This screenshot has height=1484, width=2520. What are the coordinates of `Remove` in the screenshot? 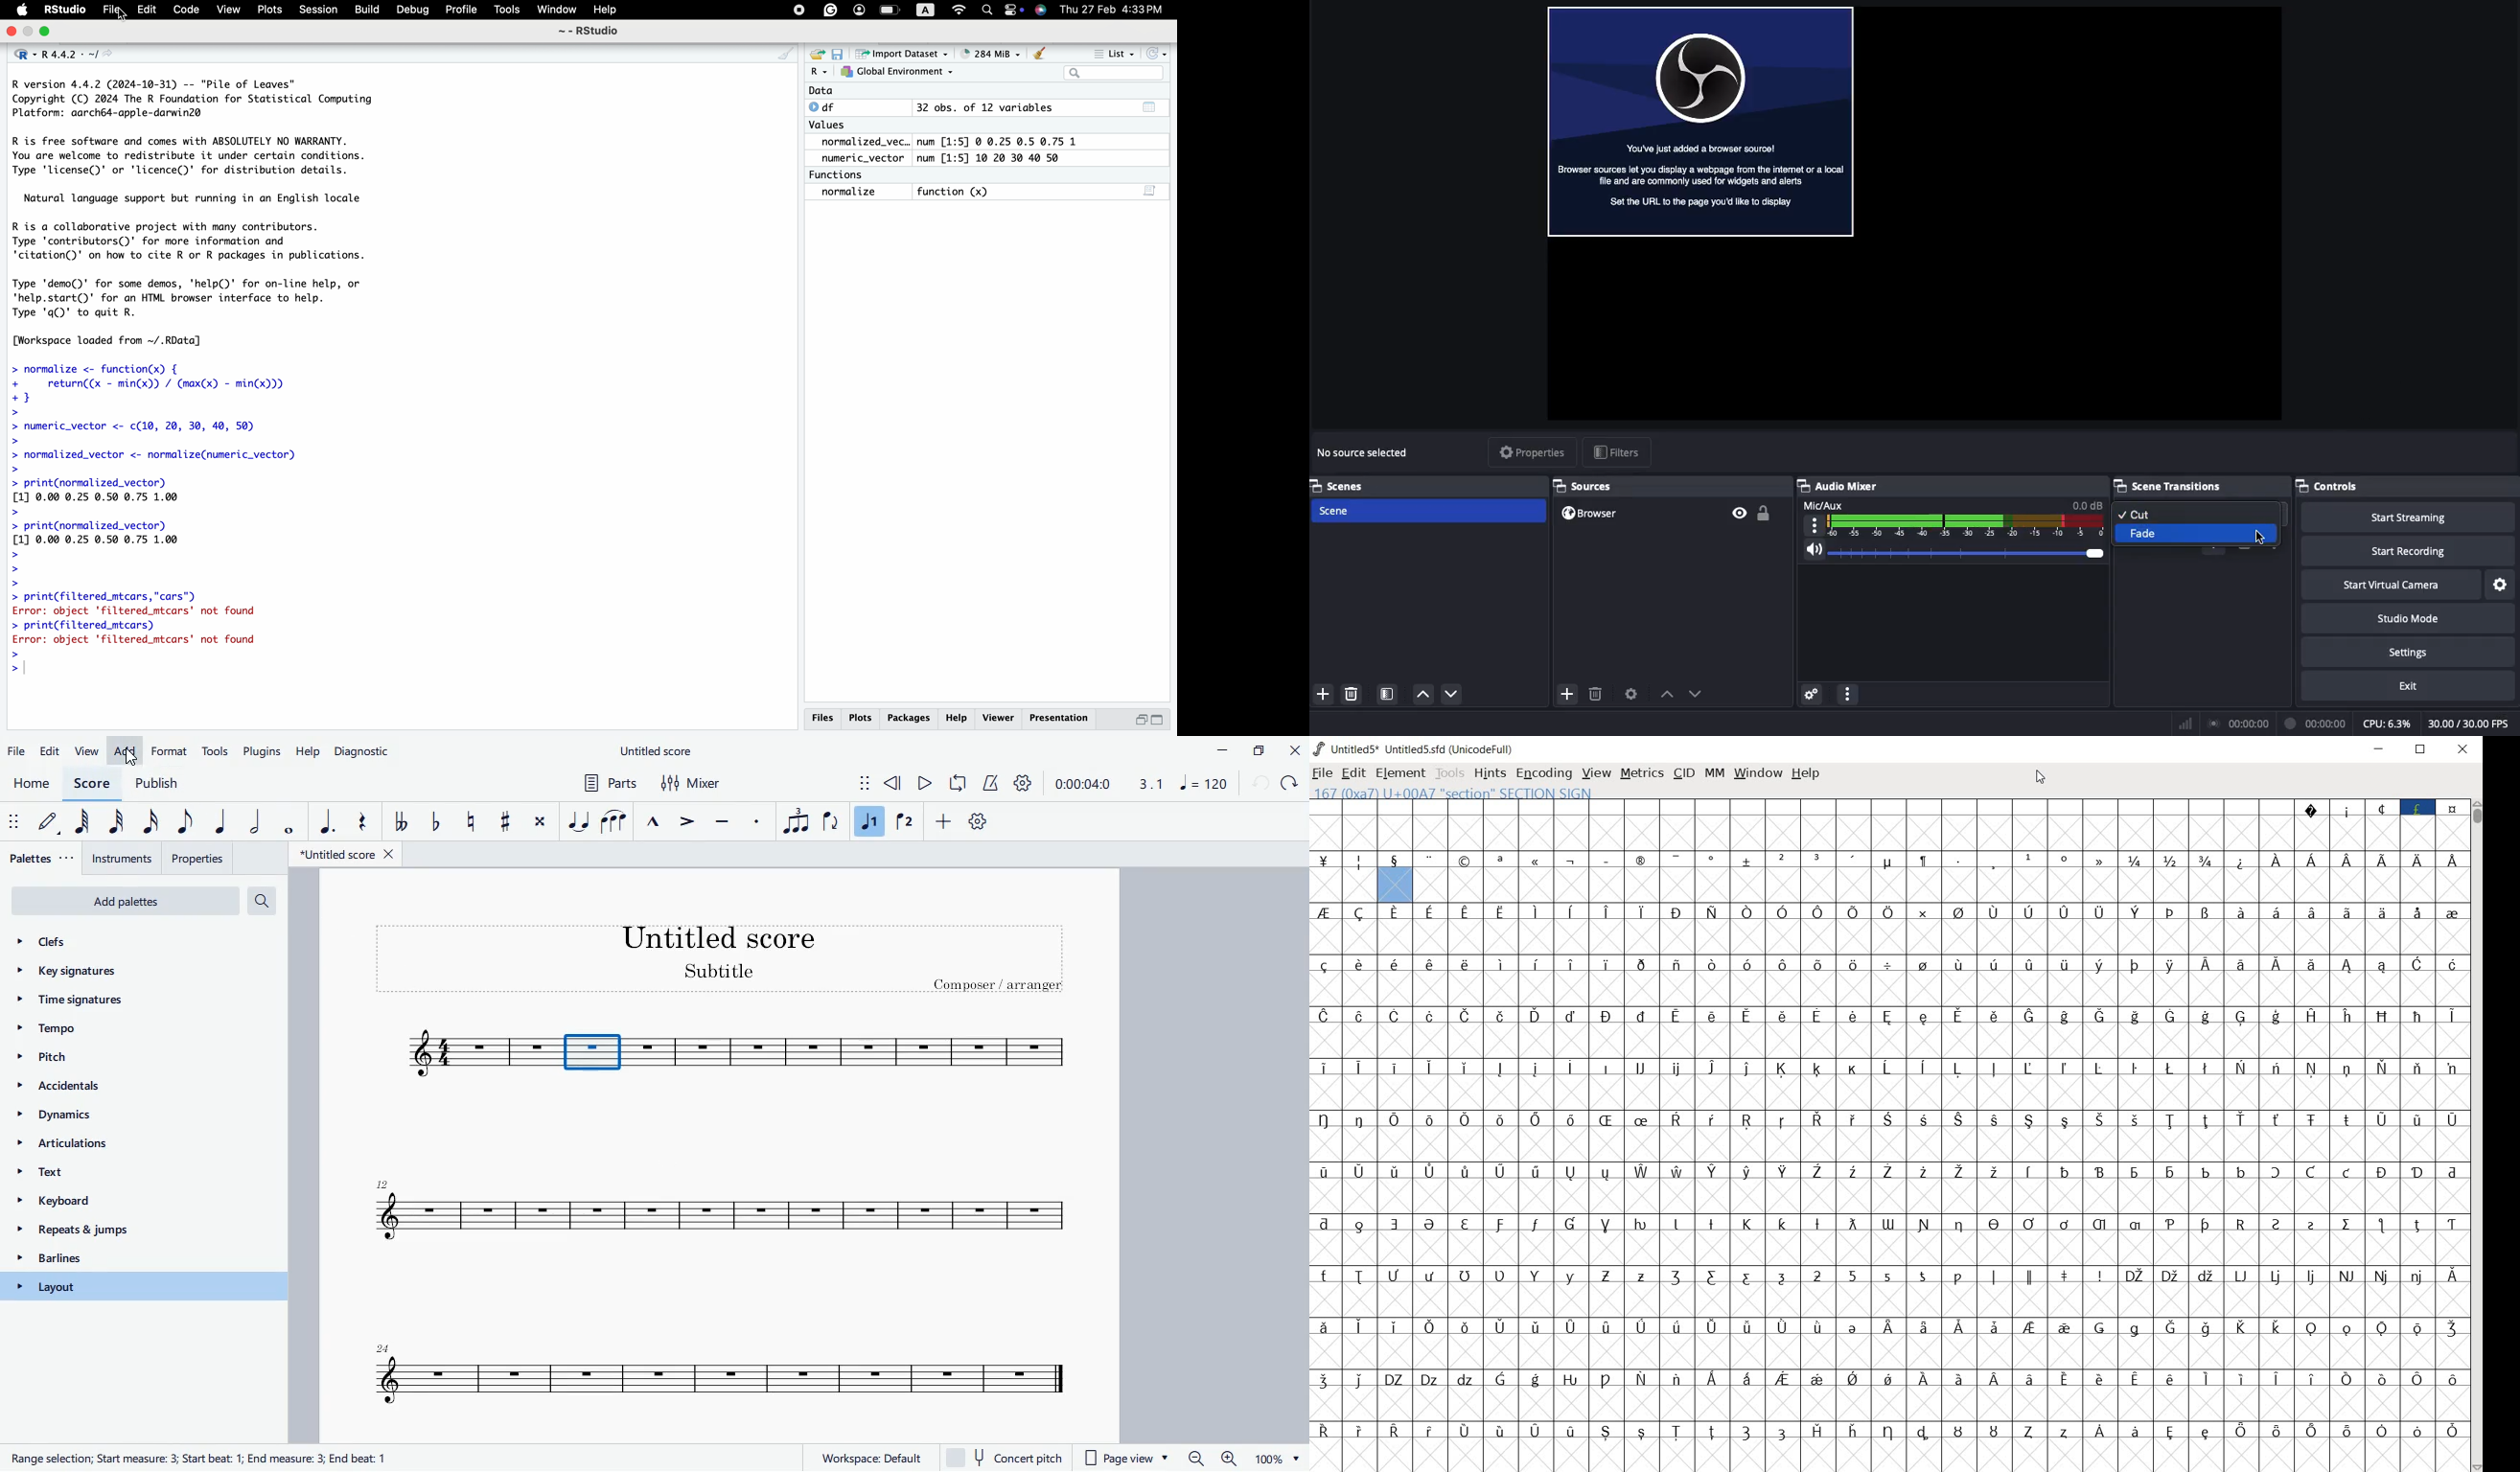 It's located at (1353, 696).